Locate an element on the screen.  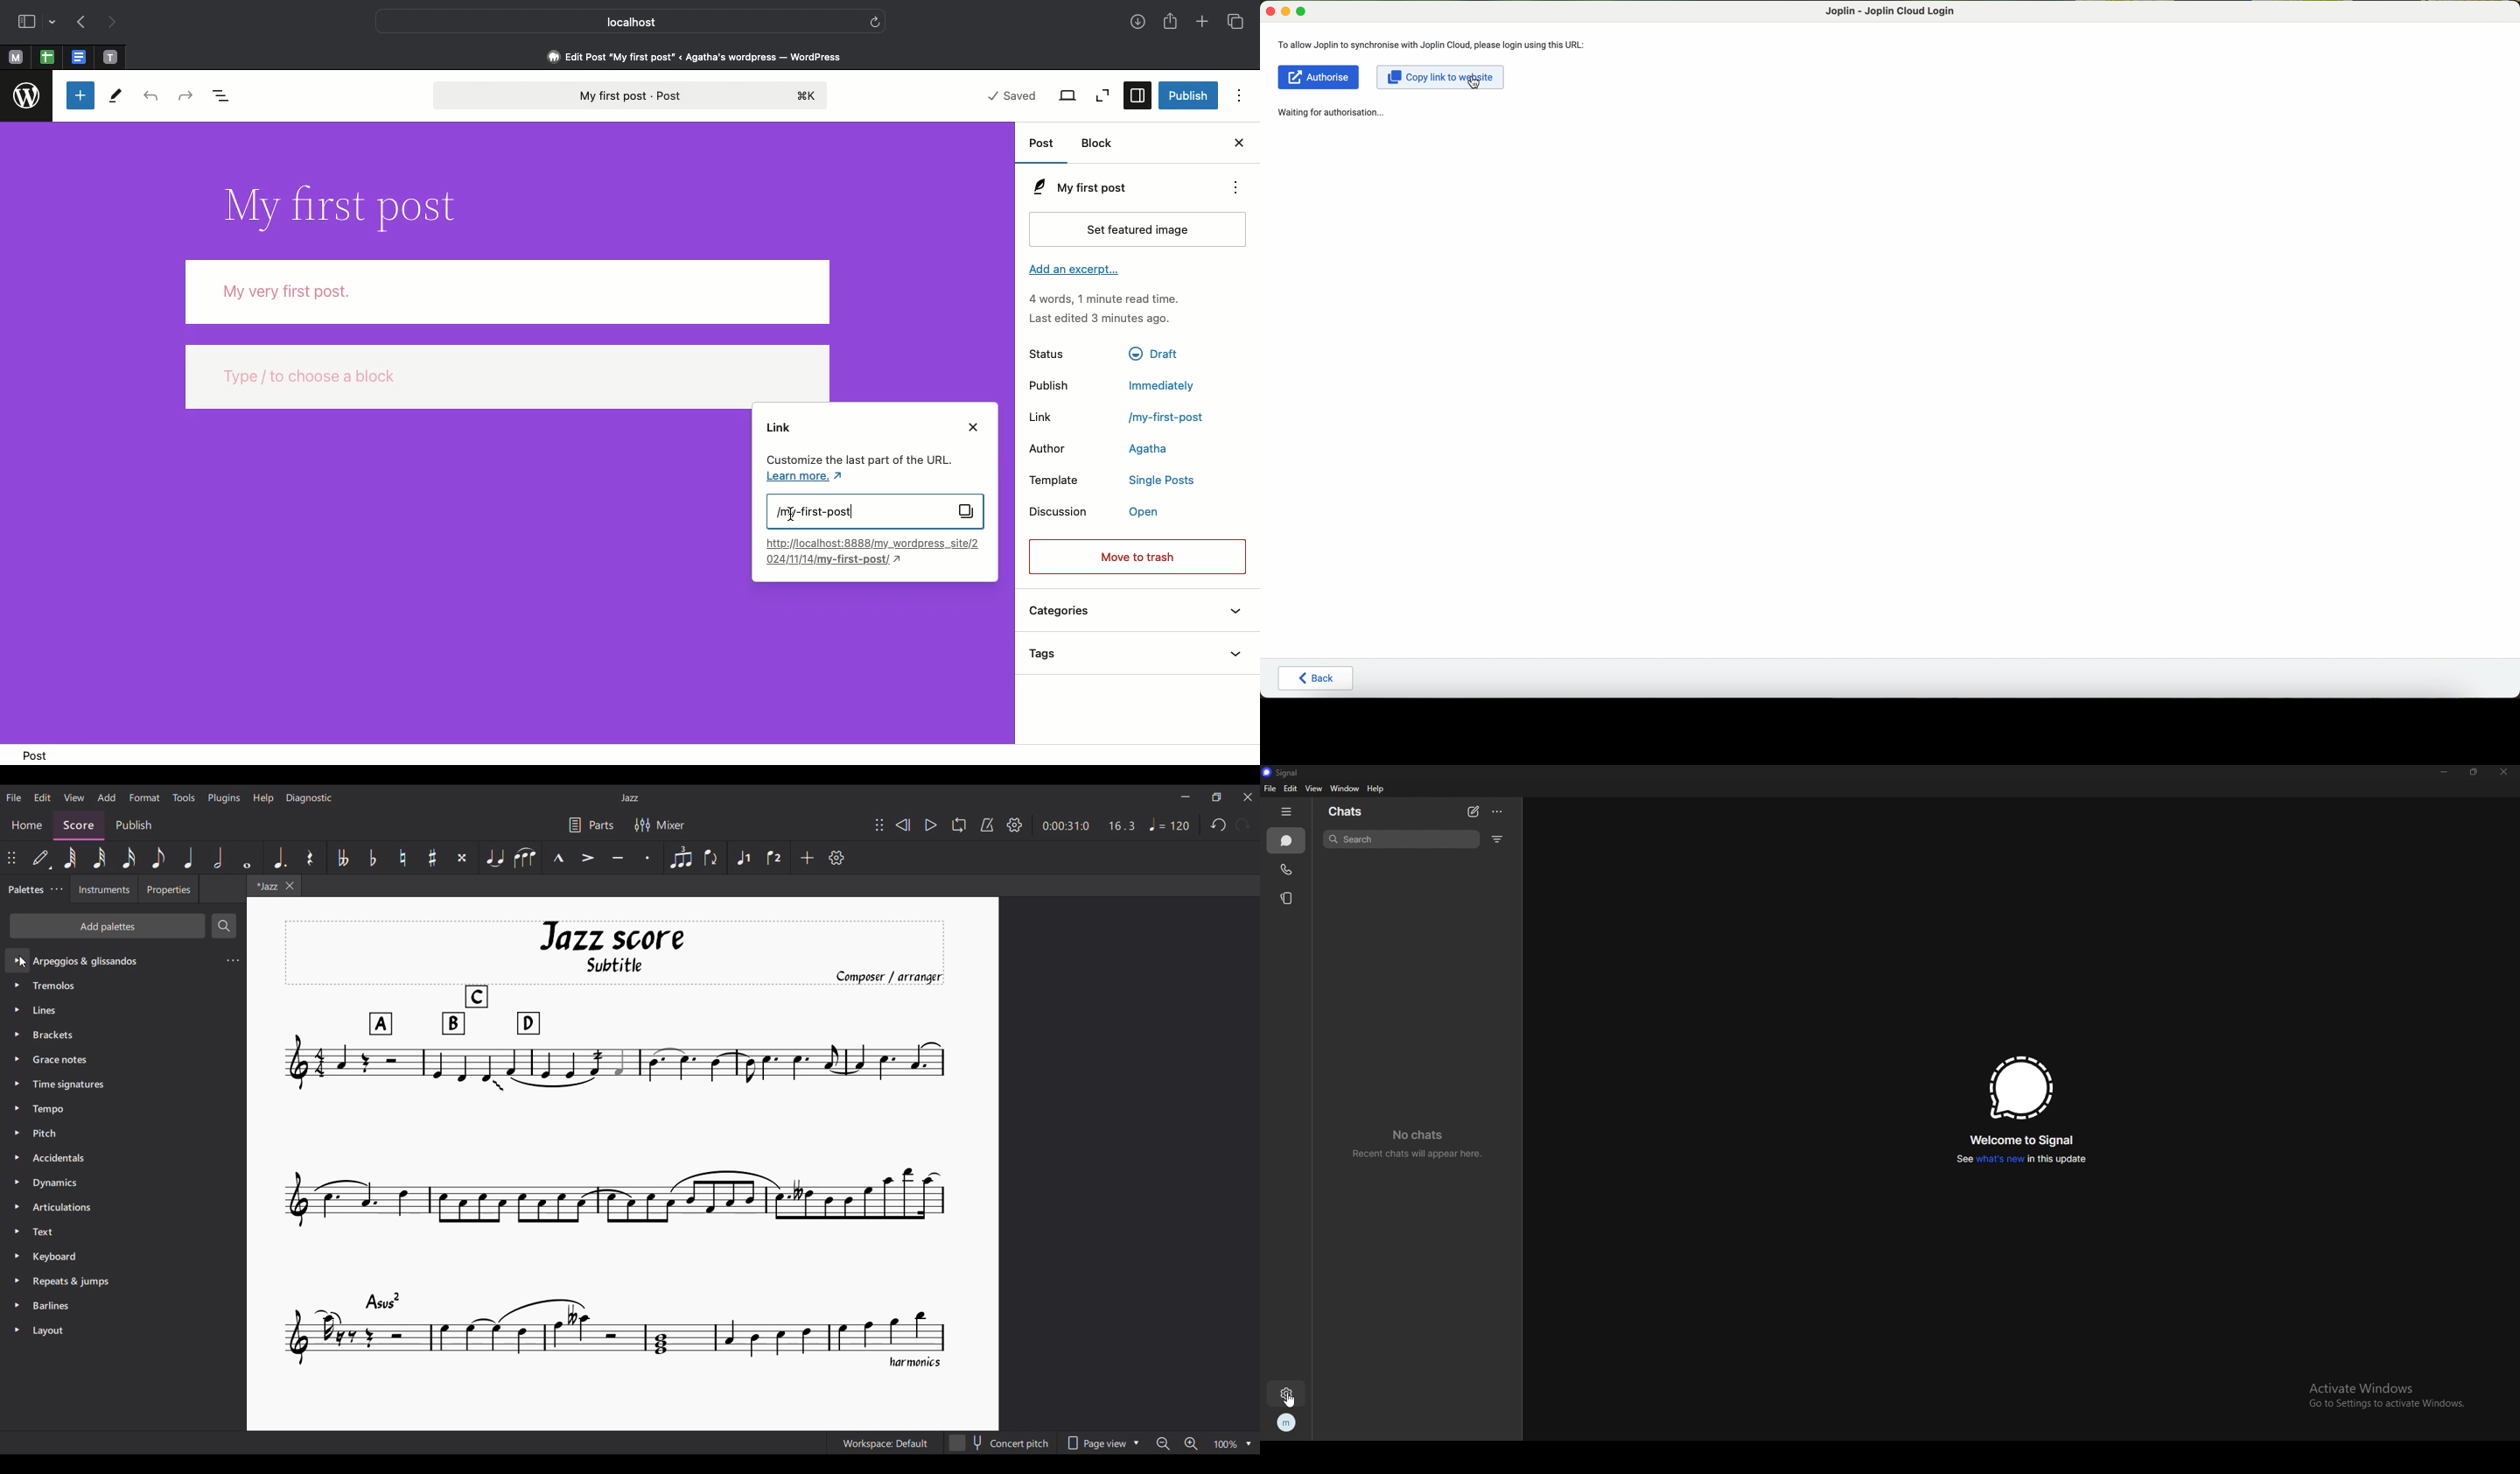
Redo is located at coordinates (184, 95).